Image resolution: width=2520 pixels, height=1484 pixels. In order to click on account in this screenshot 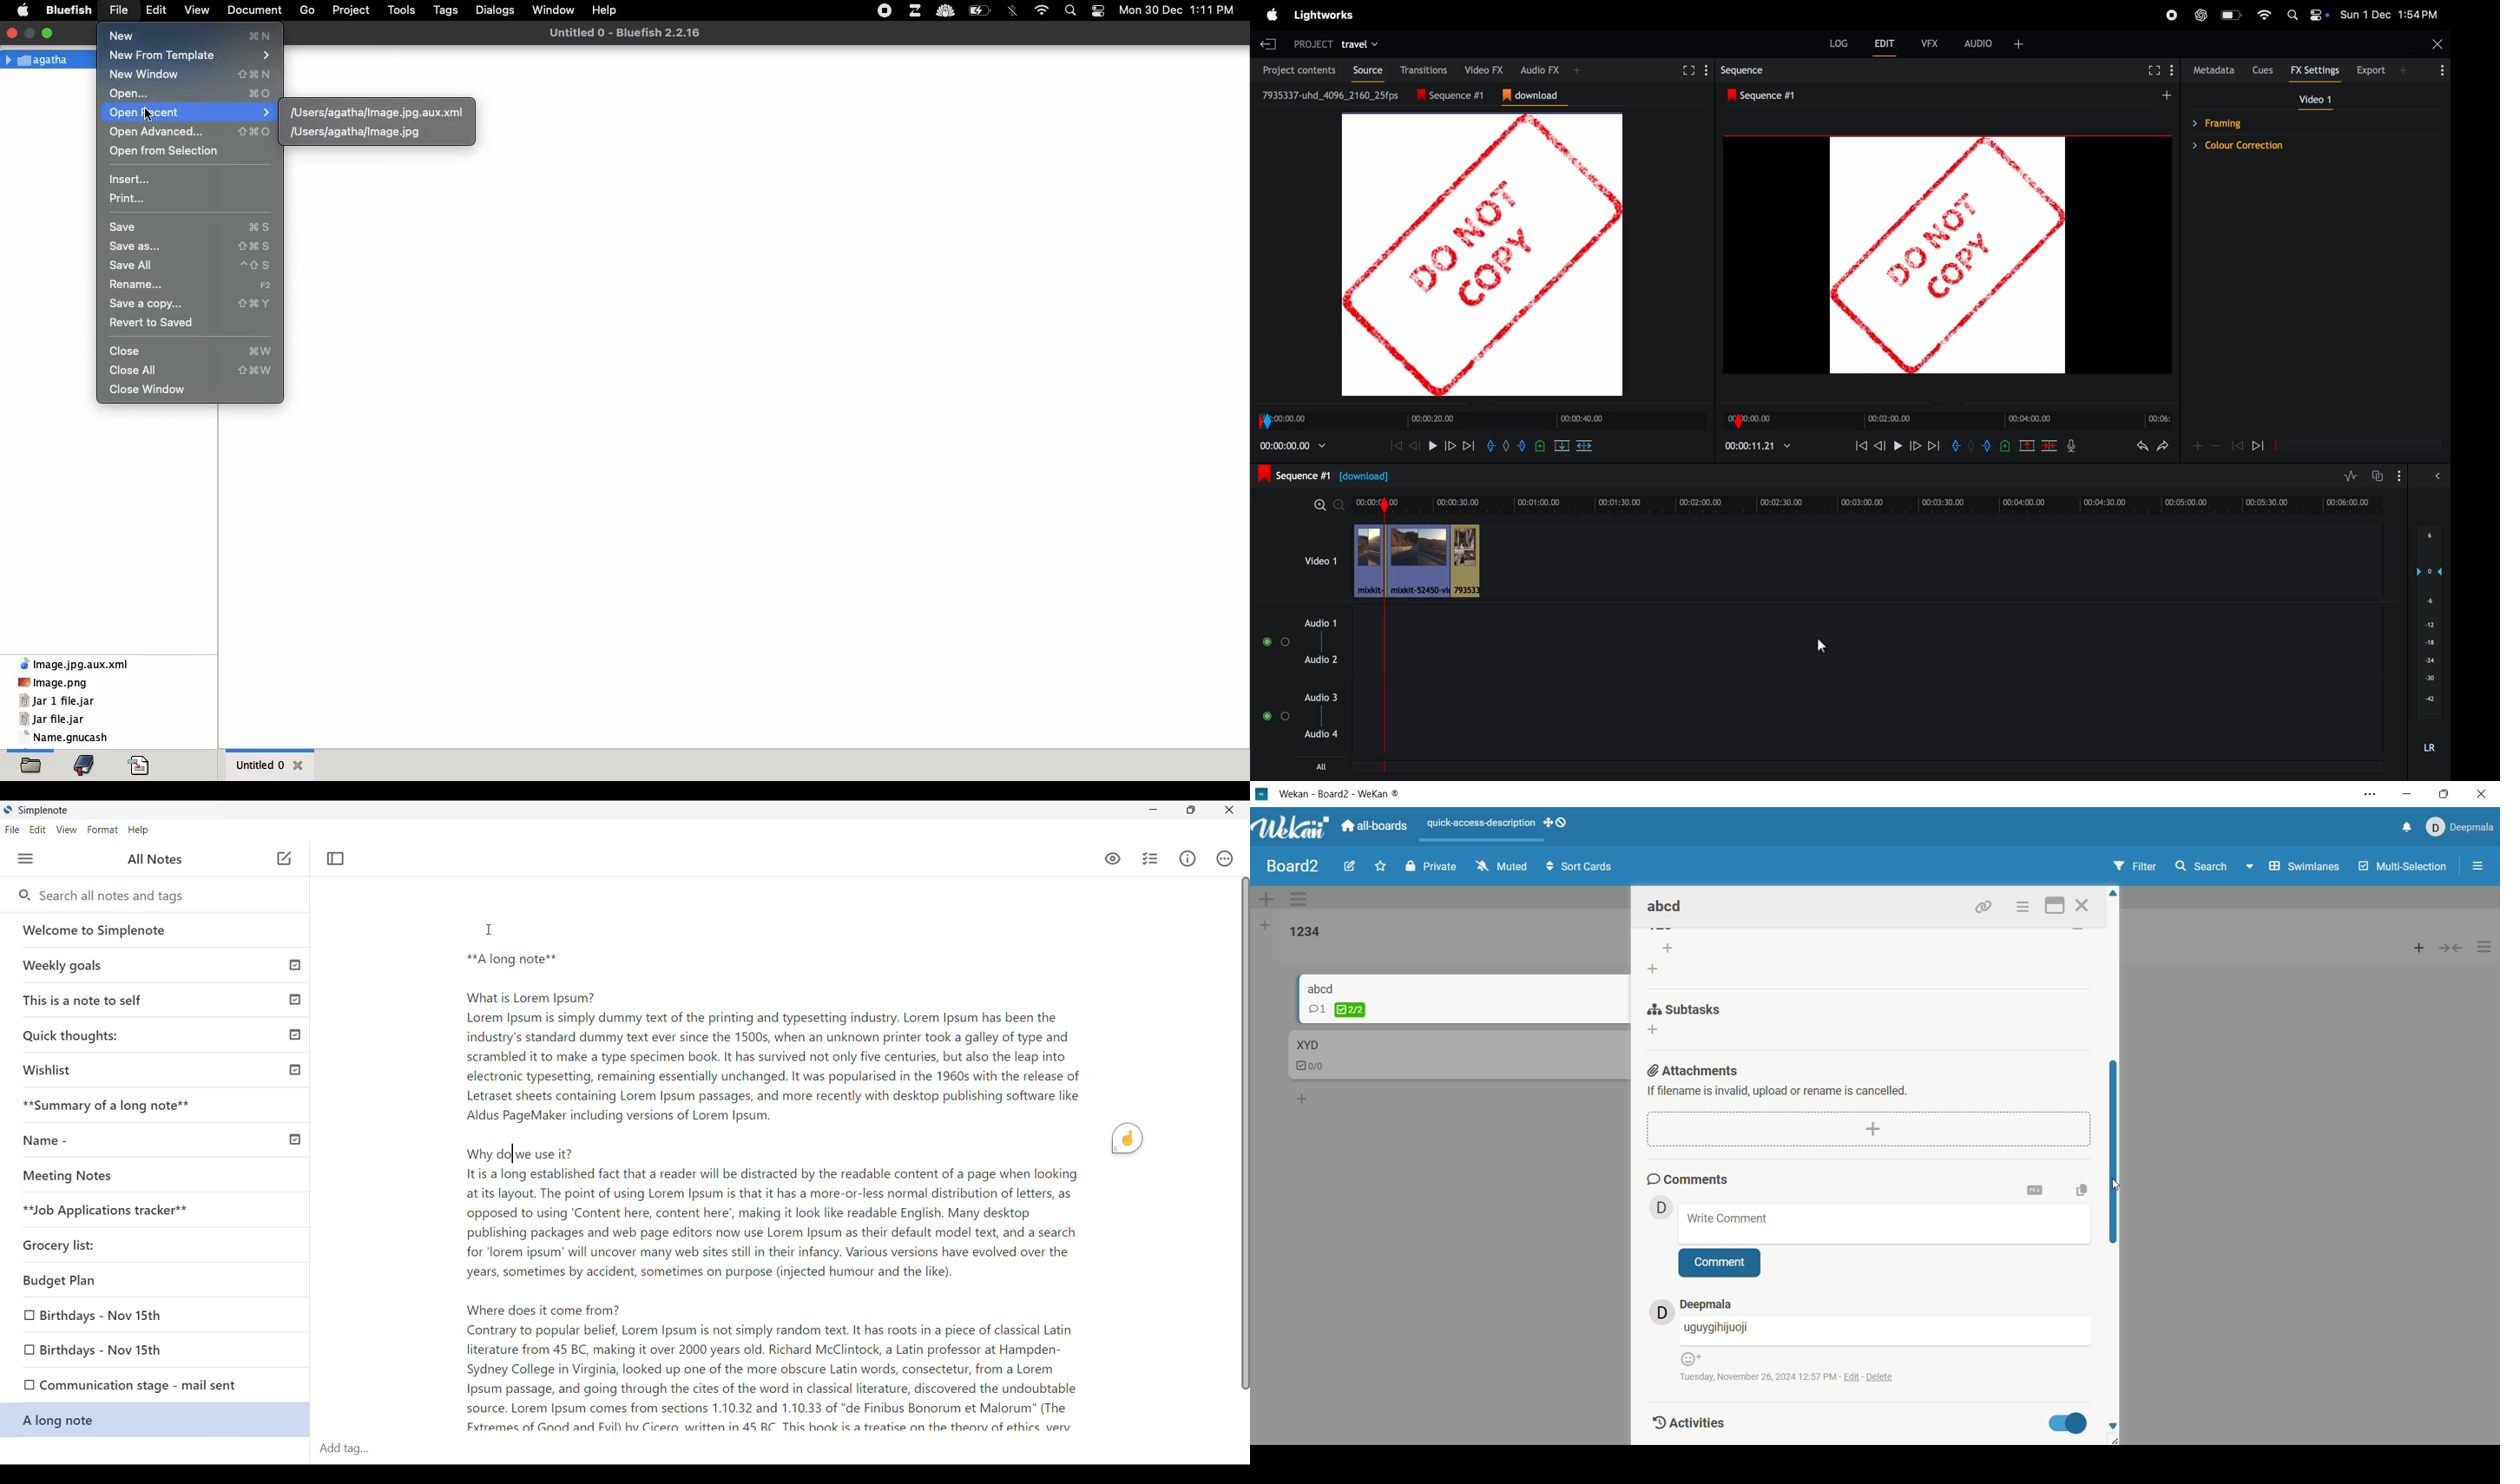, I will do `click(2458, 827)`.